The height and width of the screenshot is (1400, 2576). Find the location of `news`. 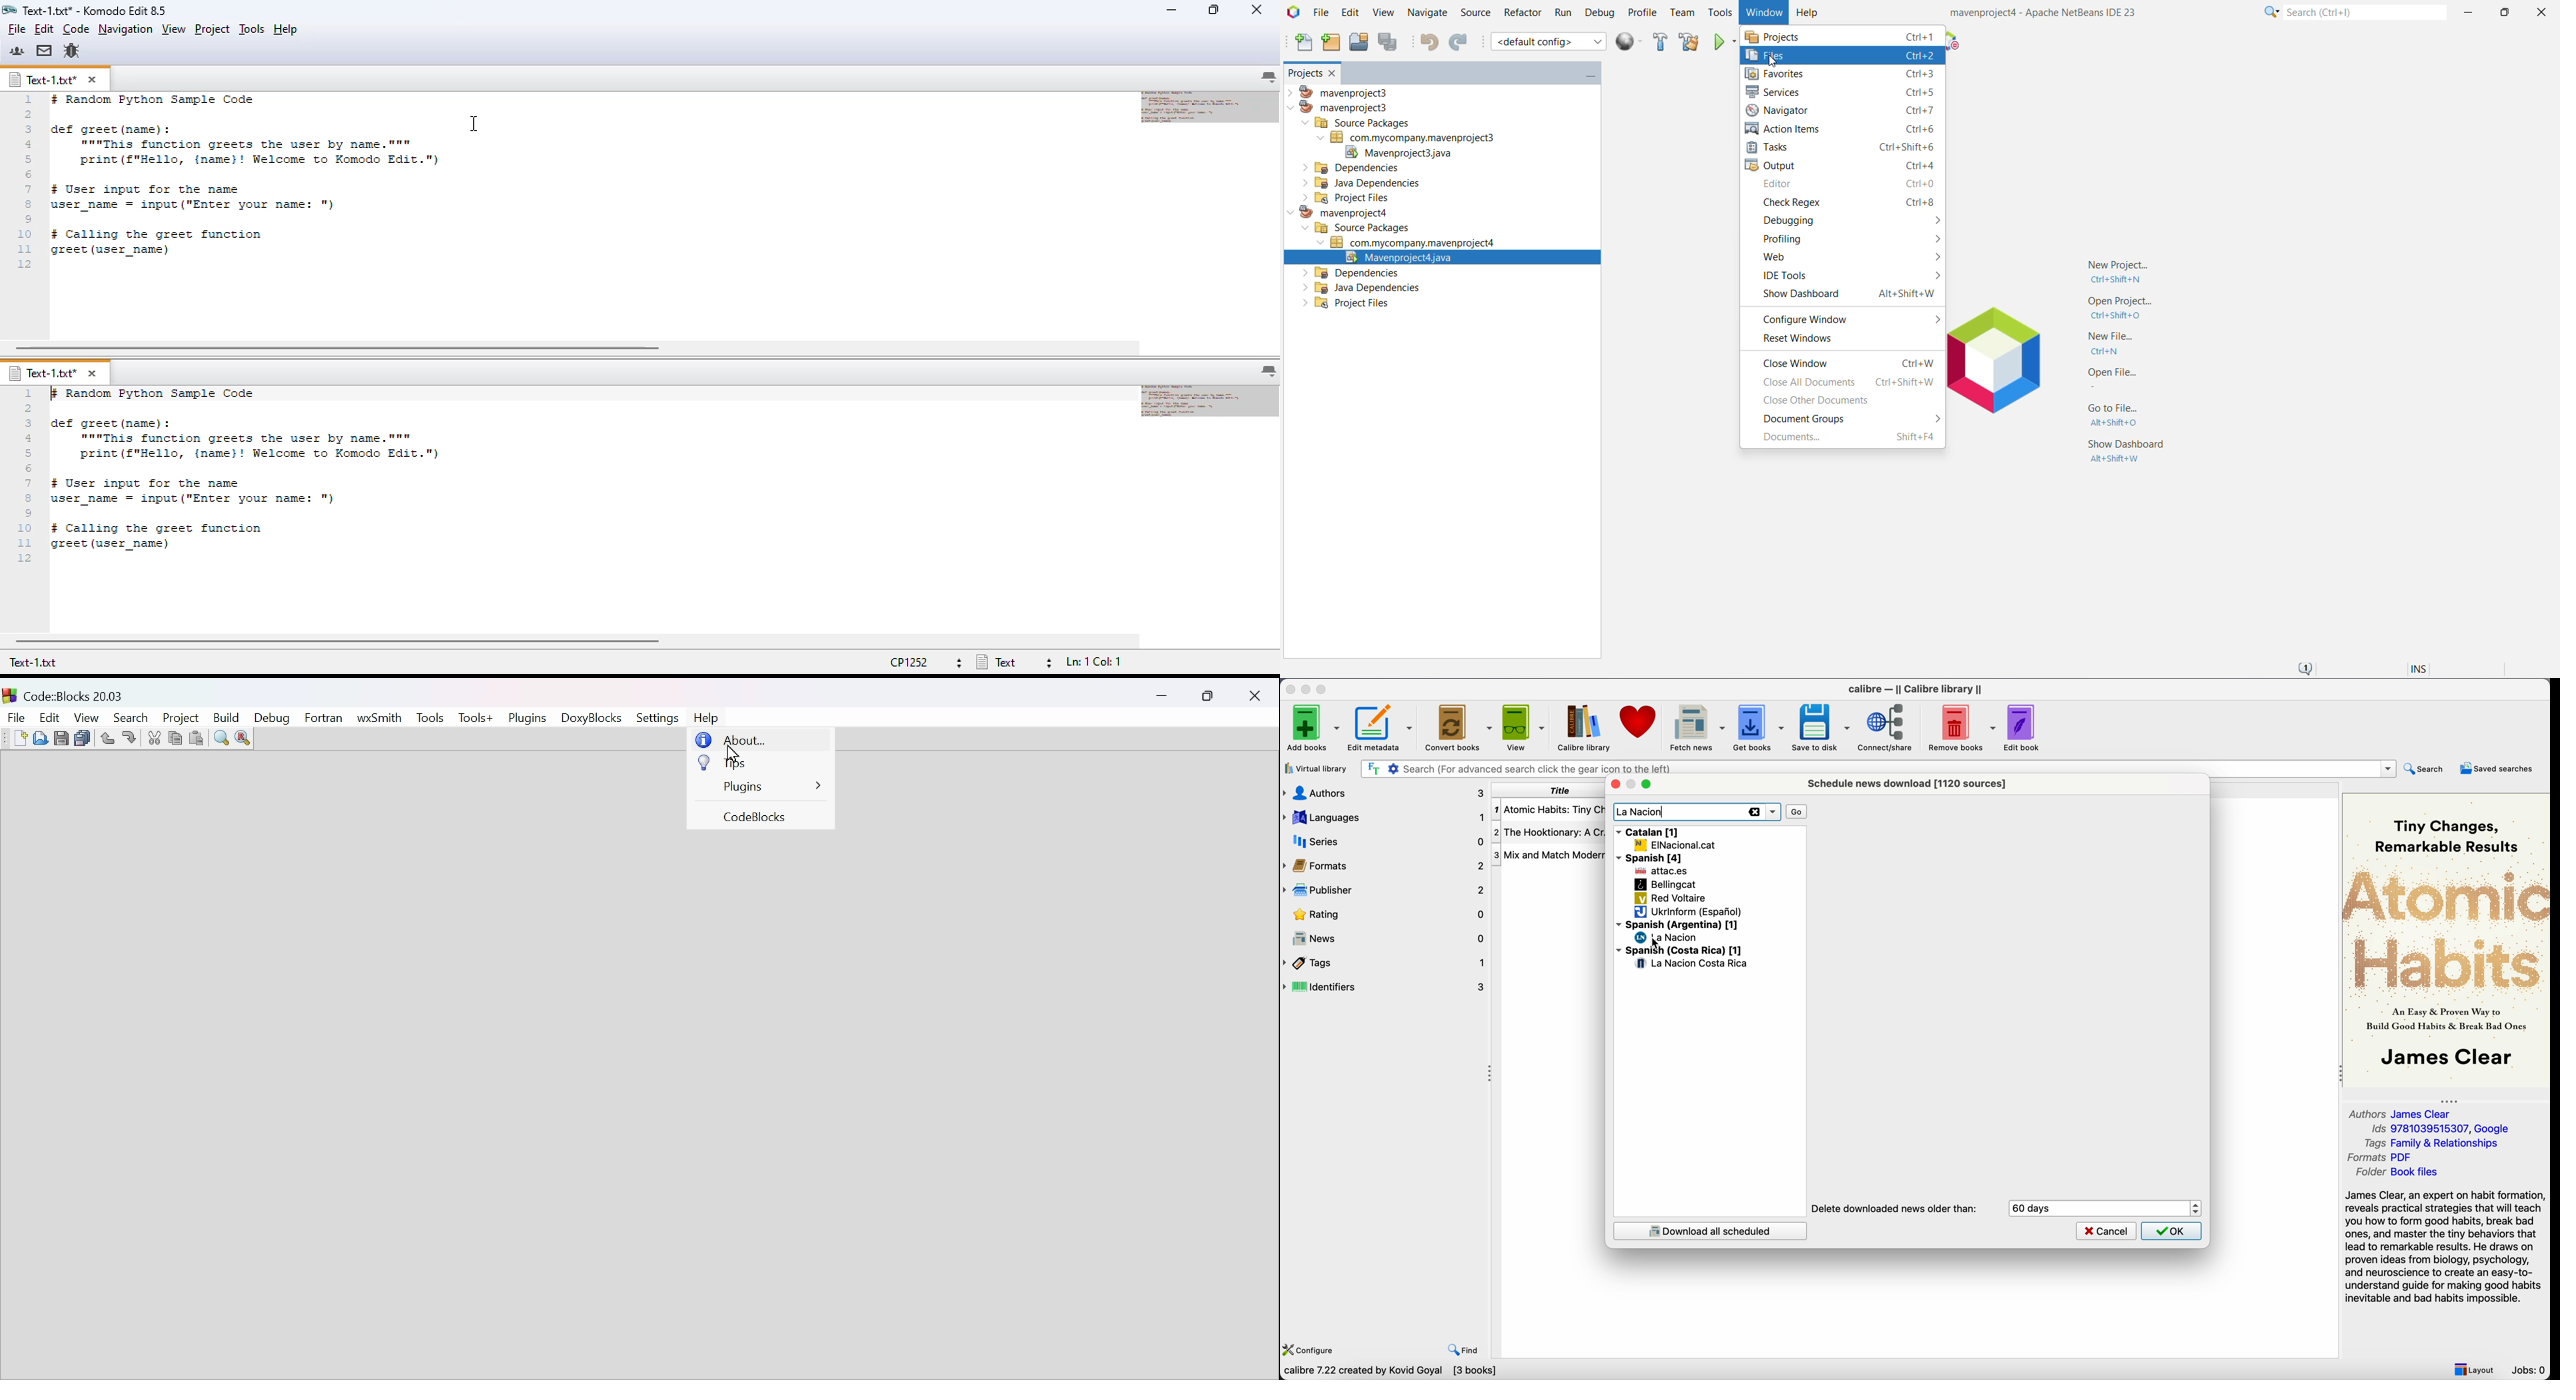

news is located at coordinates (1385, 936).